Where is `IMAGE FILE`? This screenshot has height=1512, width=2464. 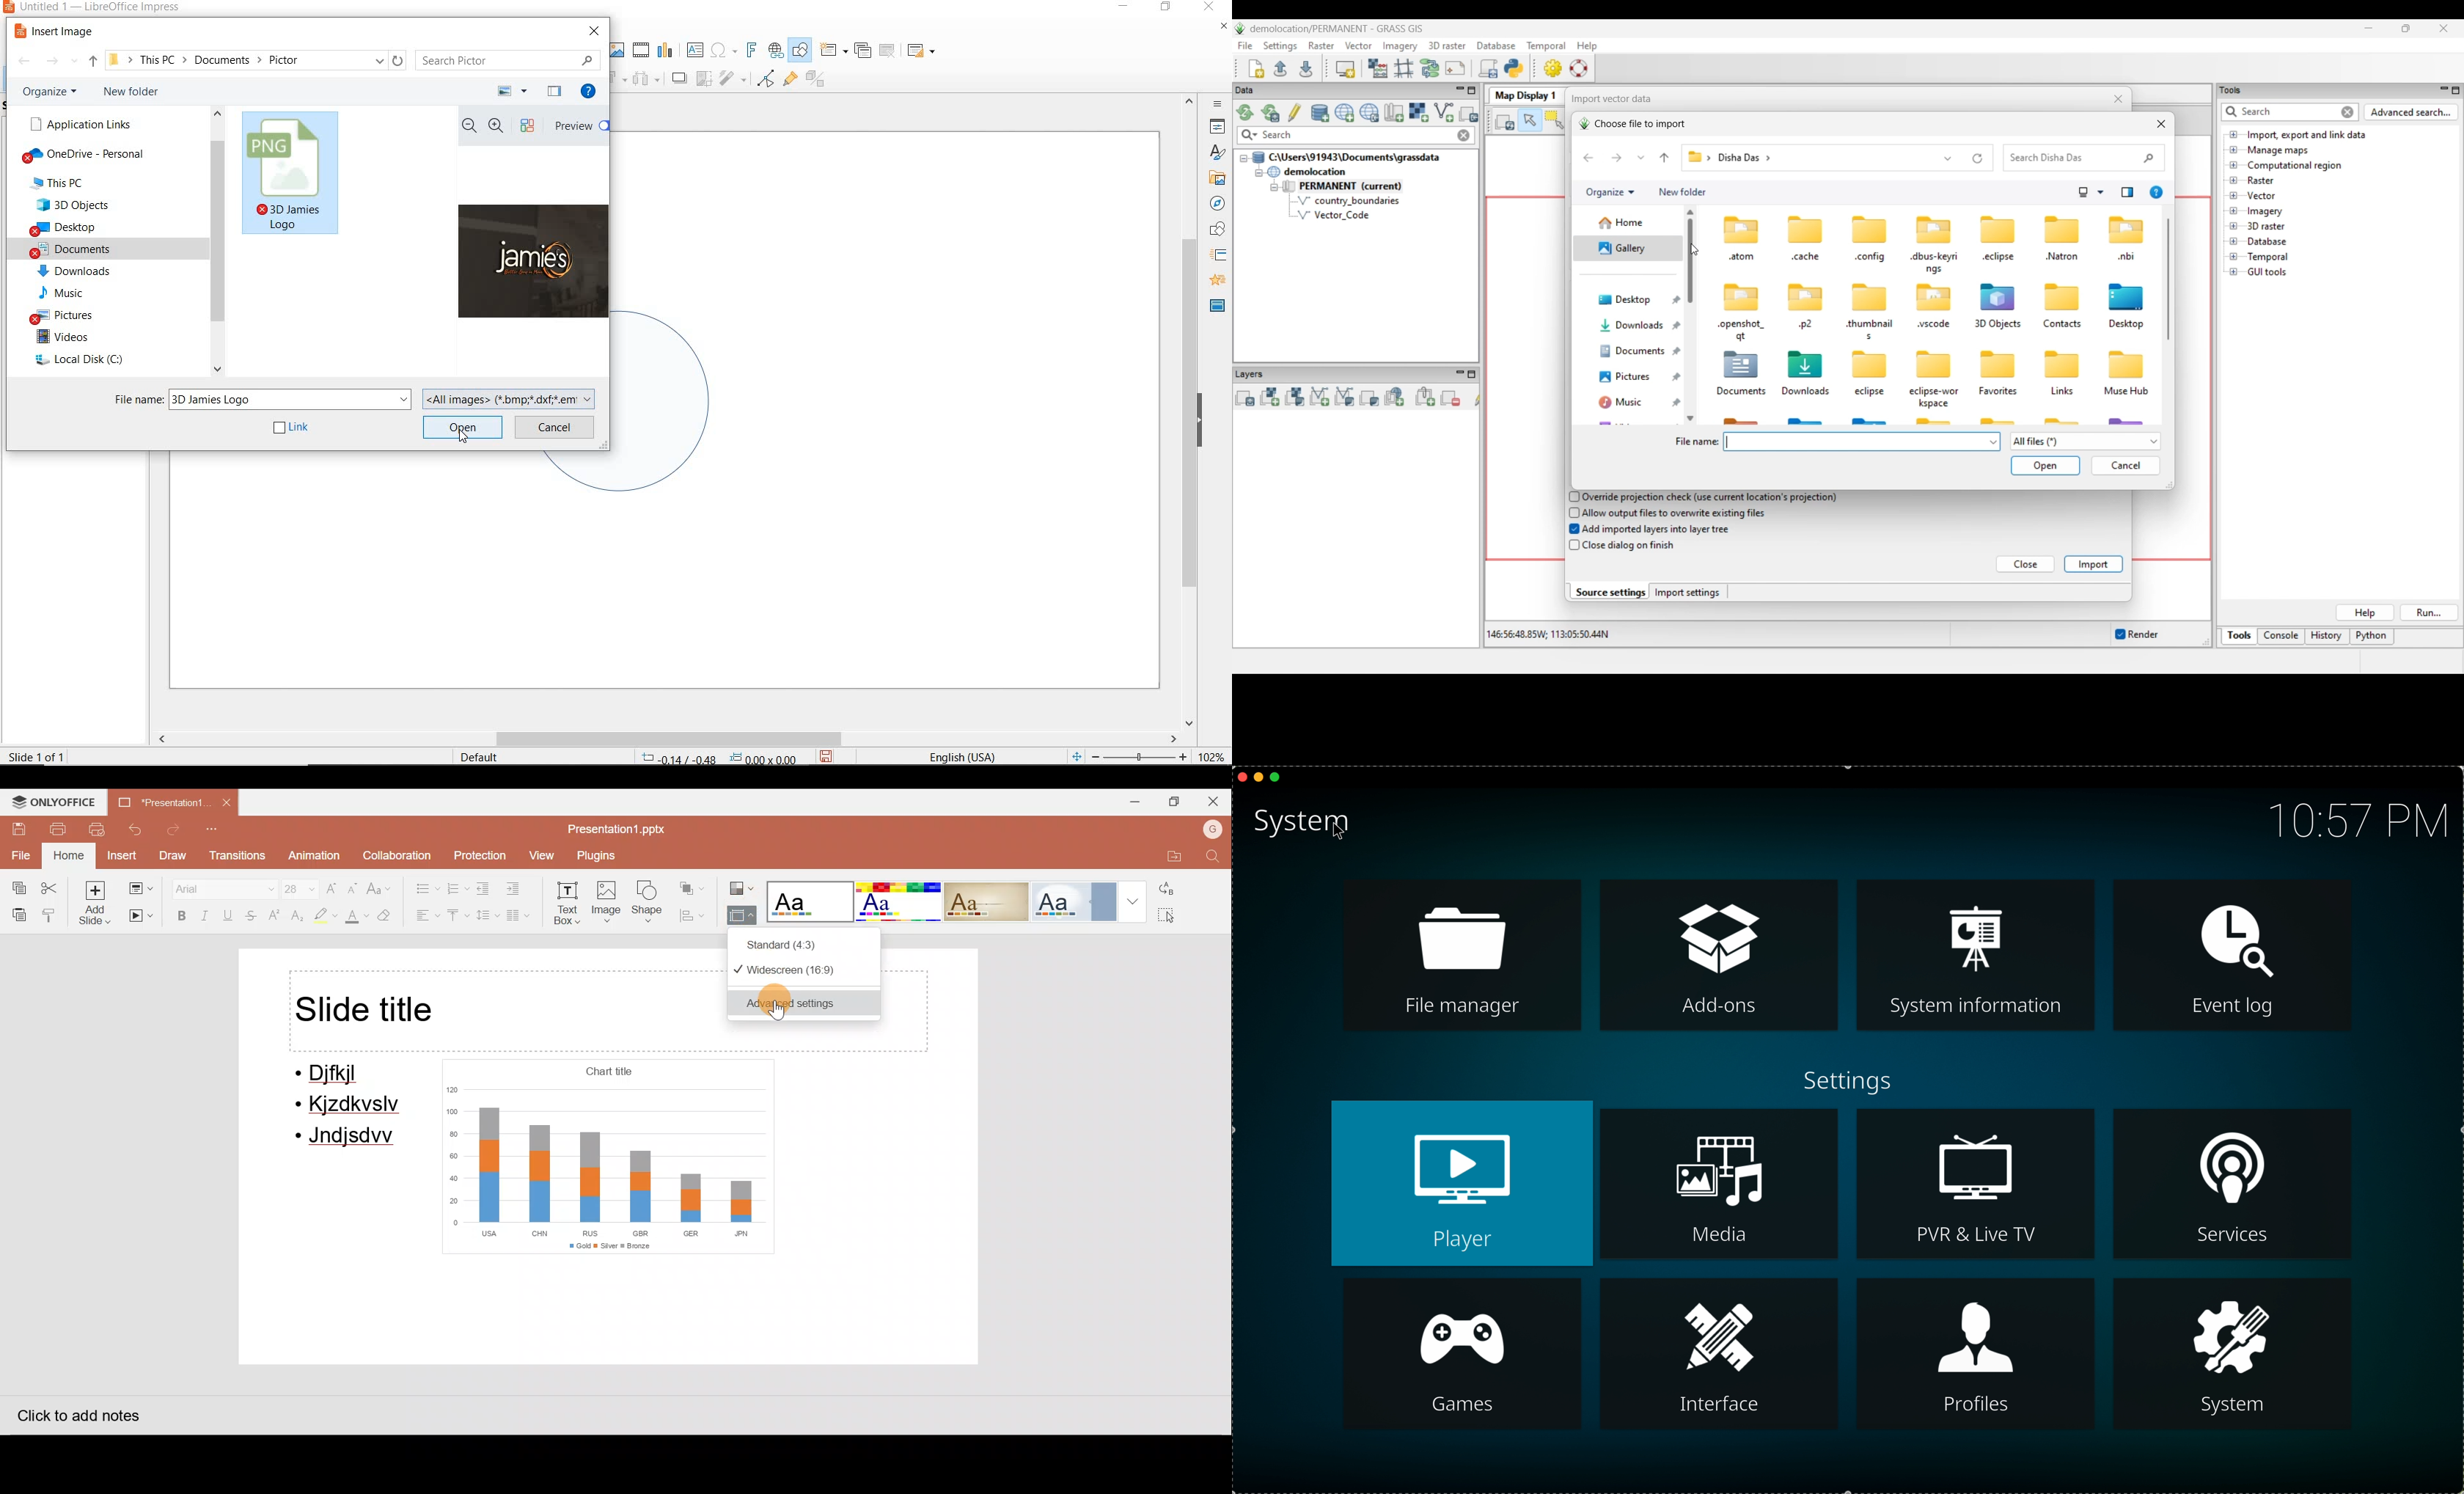 IMAGE FILE is located at coordinates (292, 175).